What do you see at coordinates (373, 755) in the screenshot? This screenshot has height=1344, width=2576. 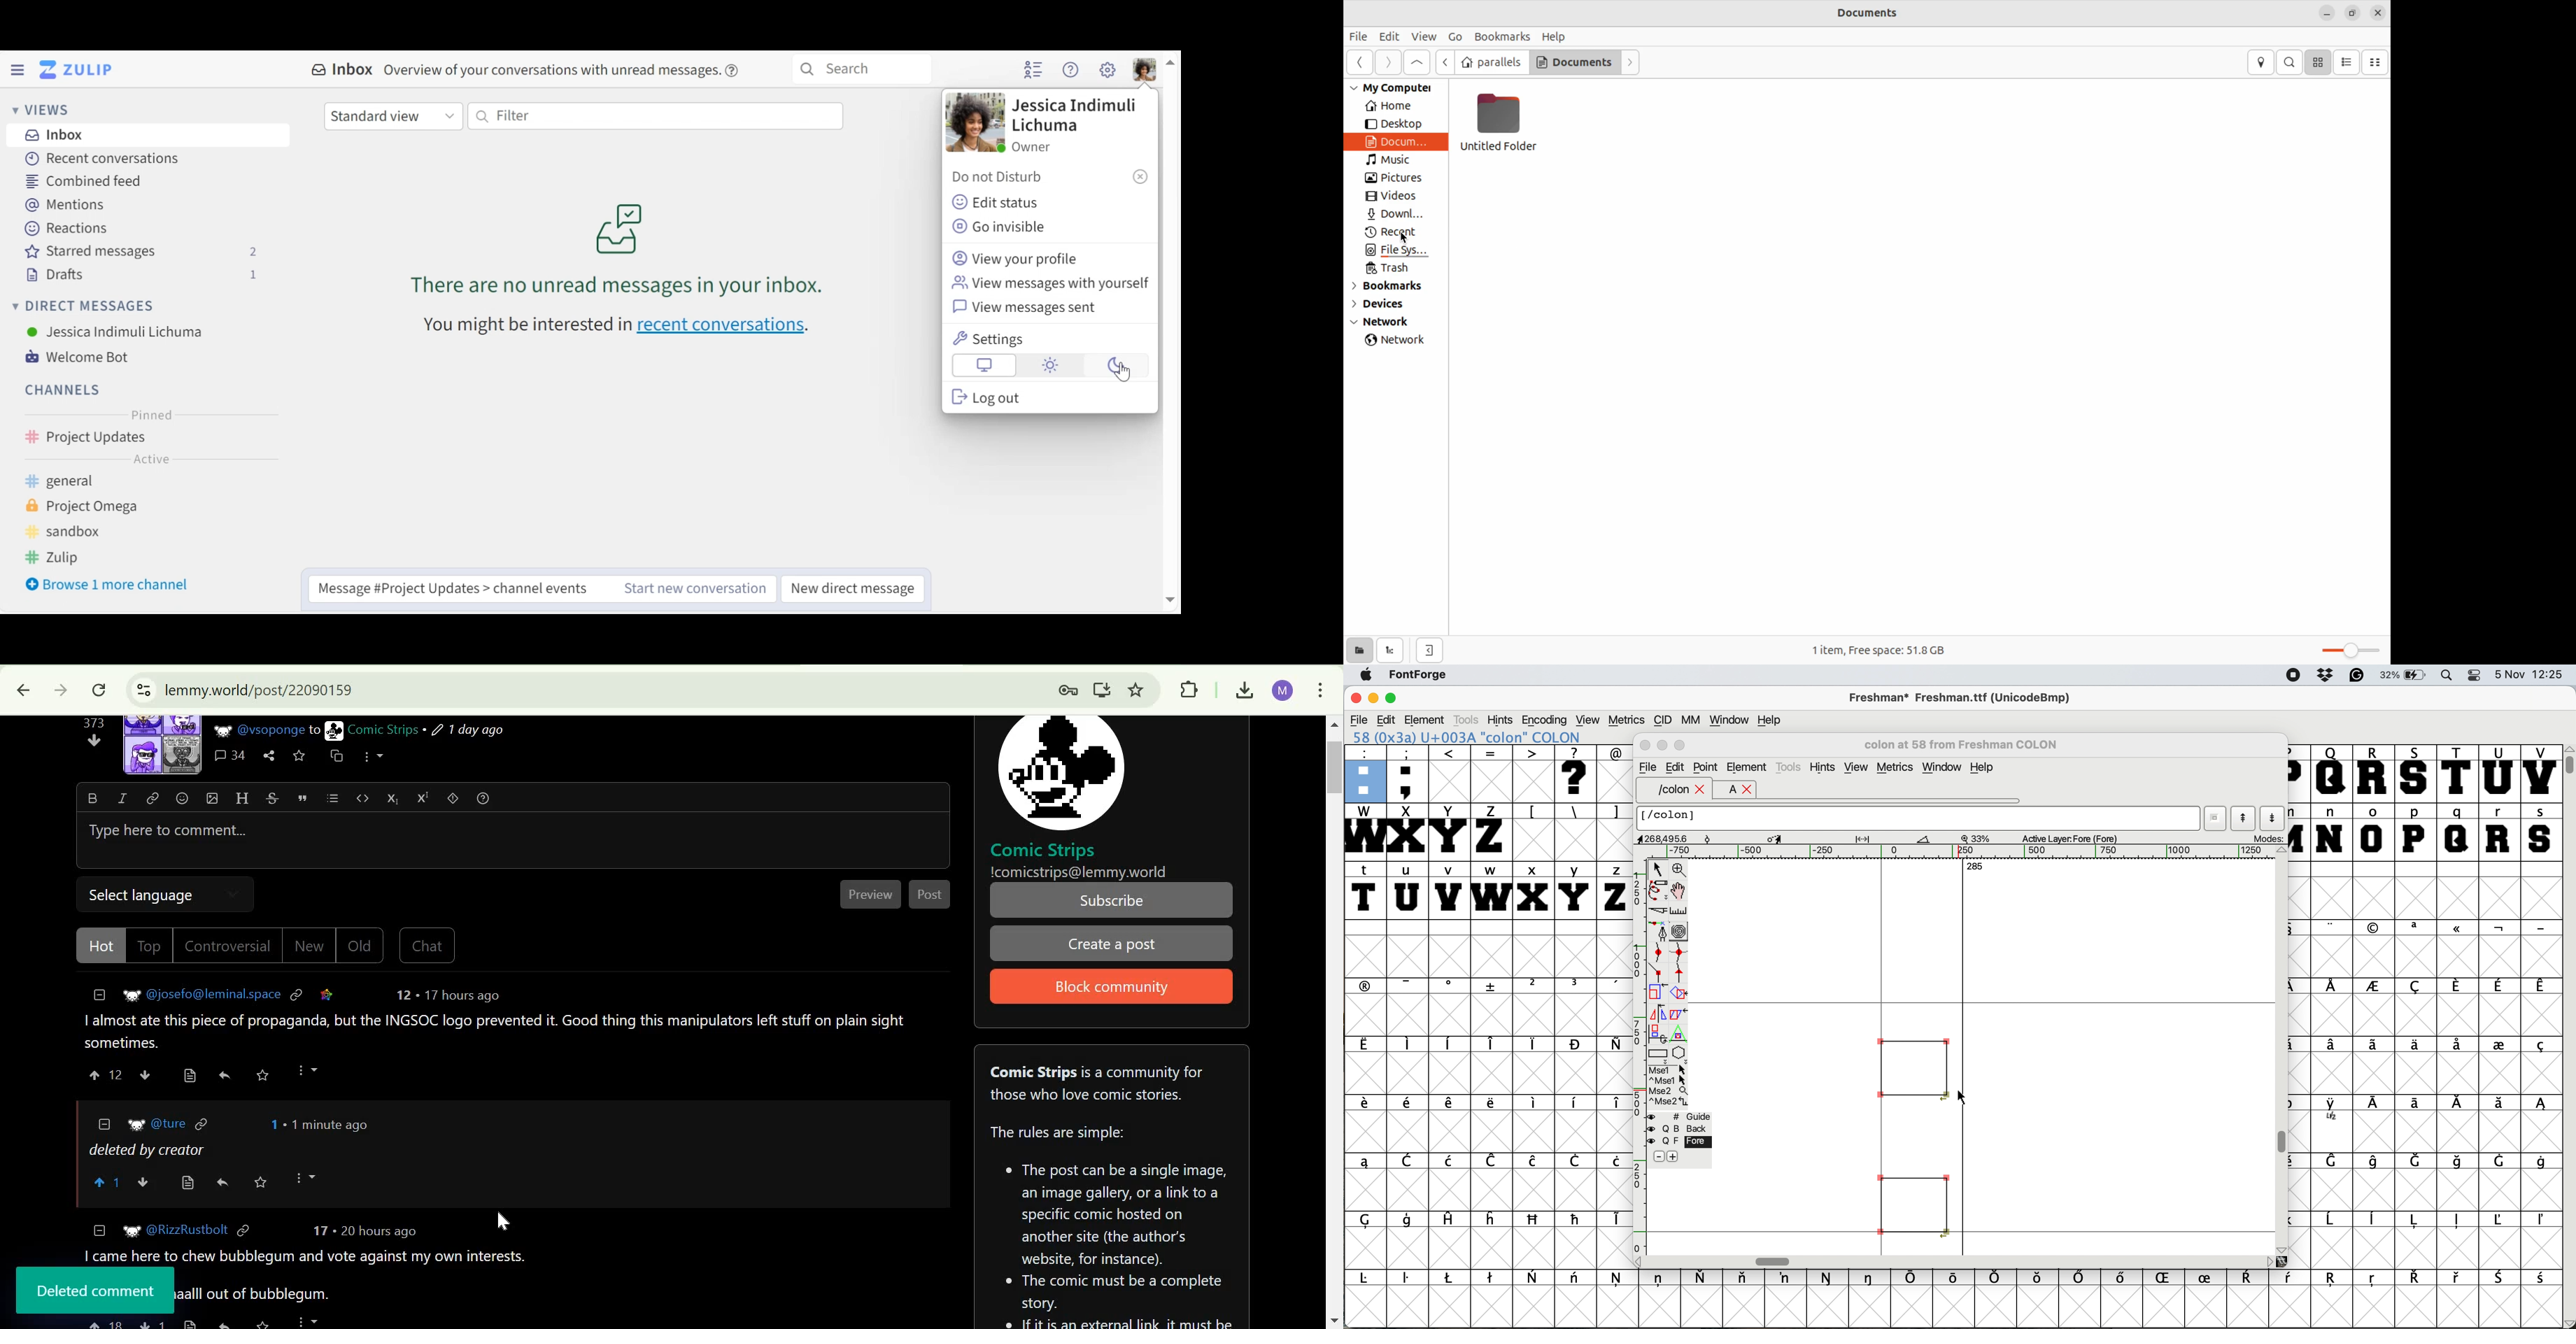 I see `more options` at bounding box center [373, 755].